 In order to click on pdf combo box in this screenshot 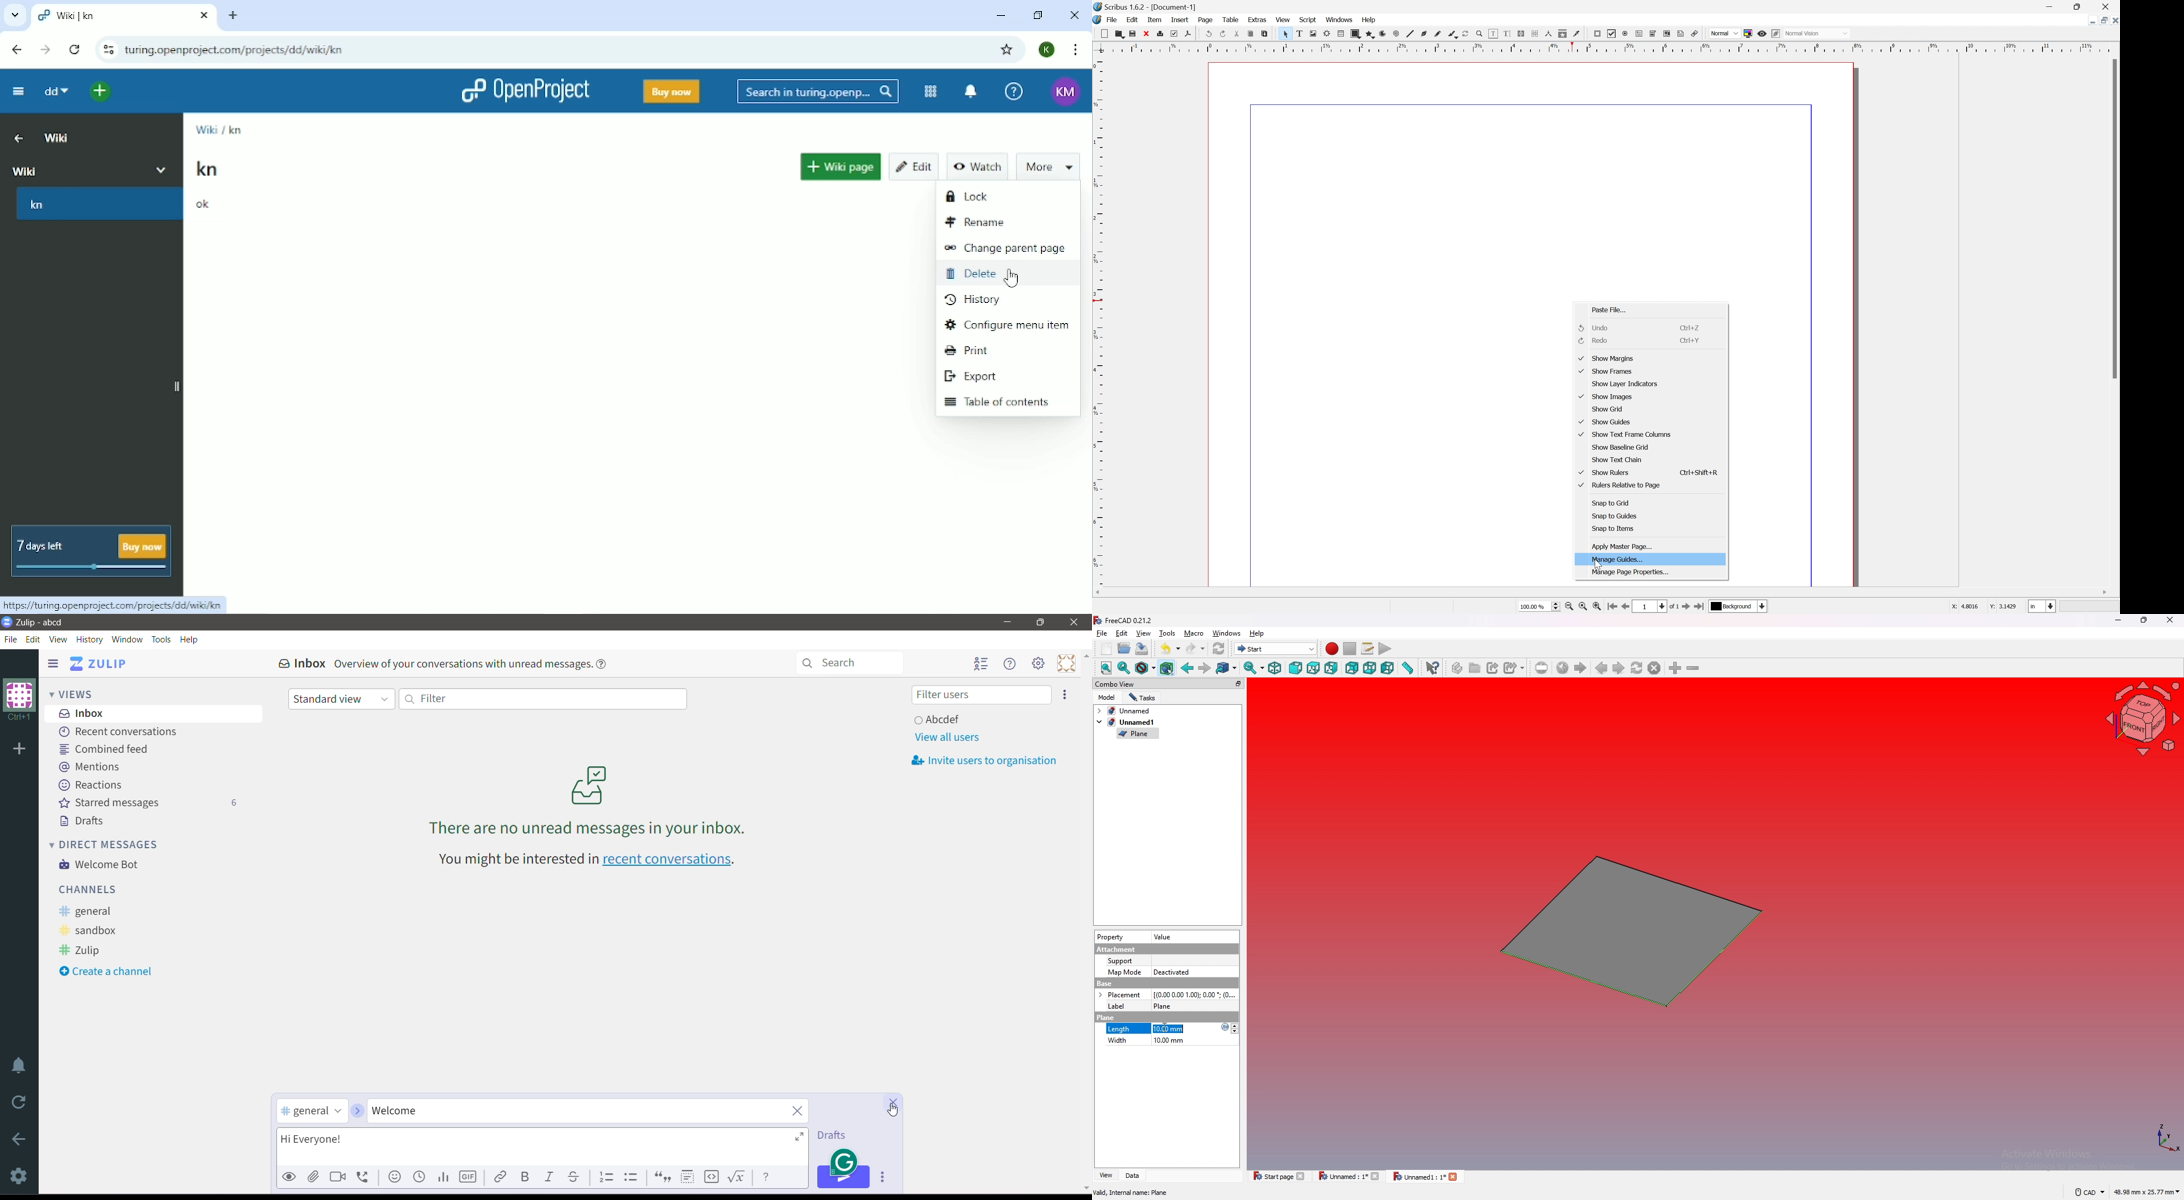, I will do `click(1655, 33)`.